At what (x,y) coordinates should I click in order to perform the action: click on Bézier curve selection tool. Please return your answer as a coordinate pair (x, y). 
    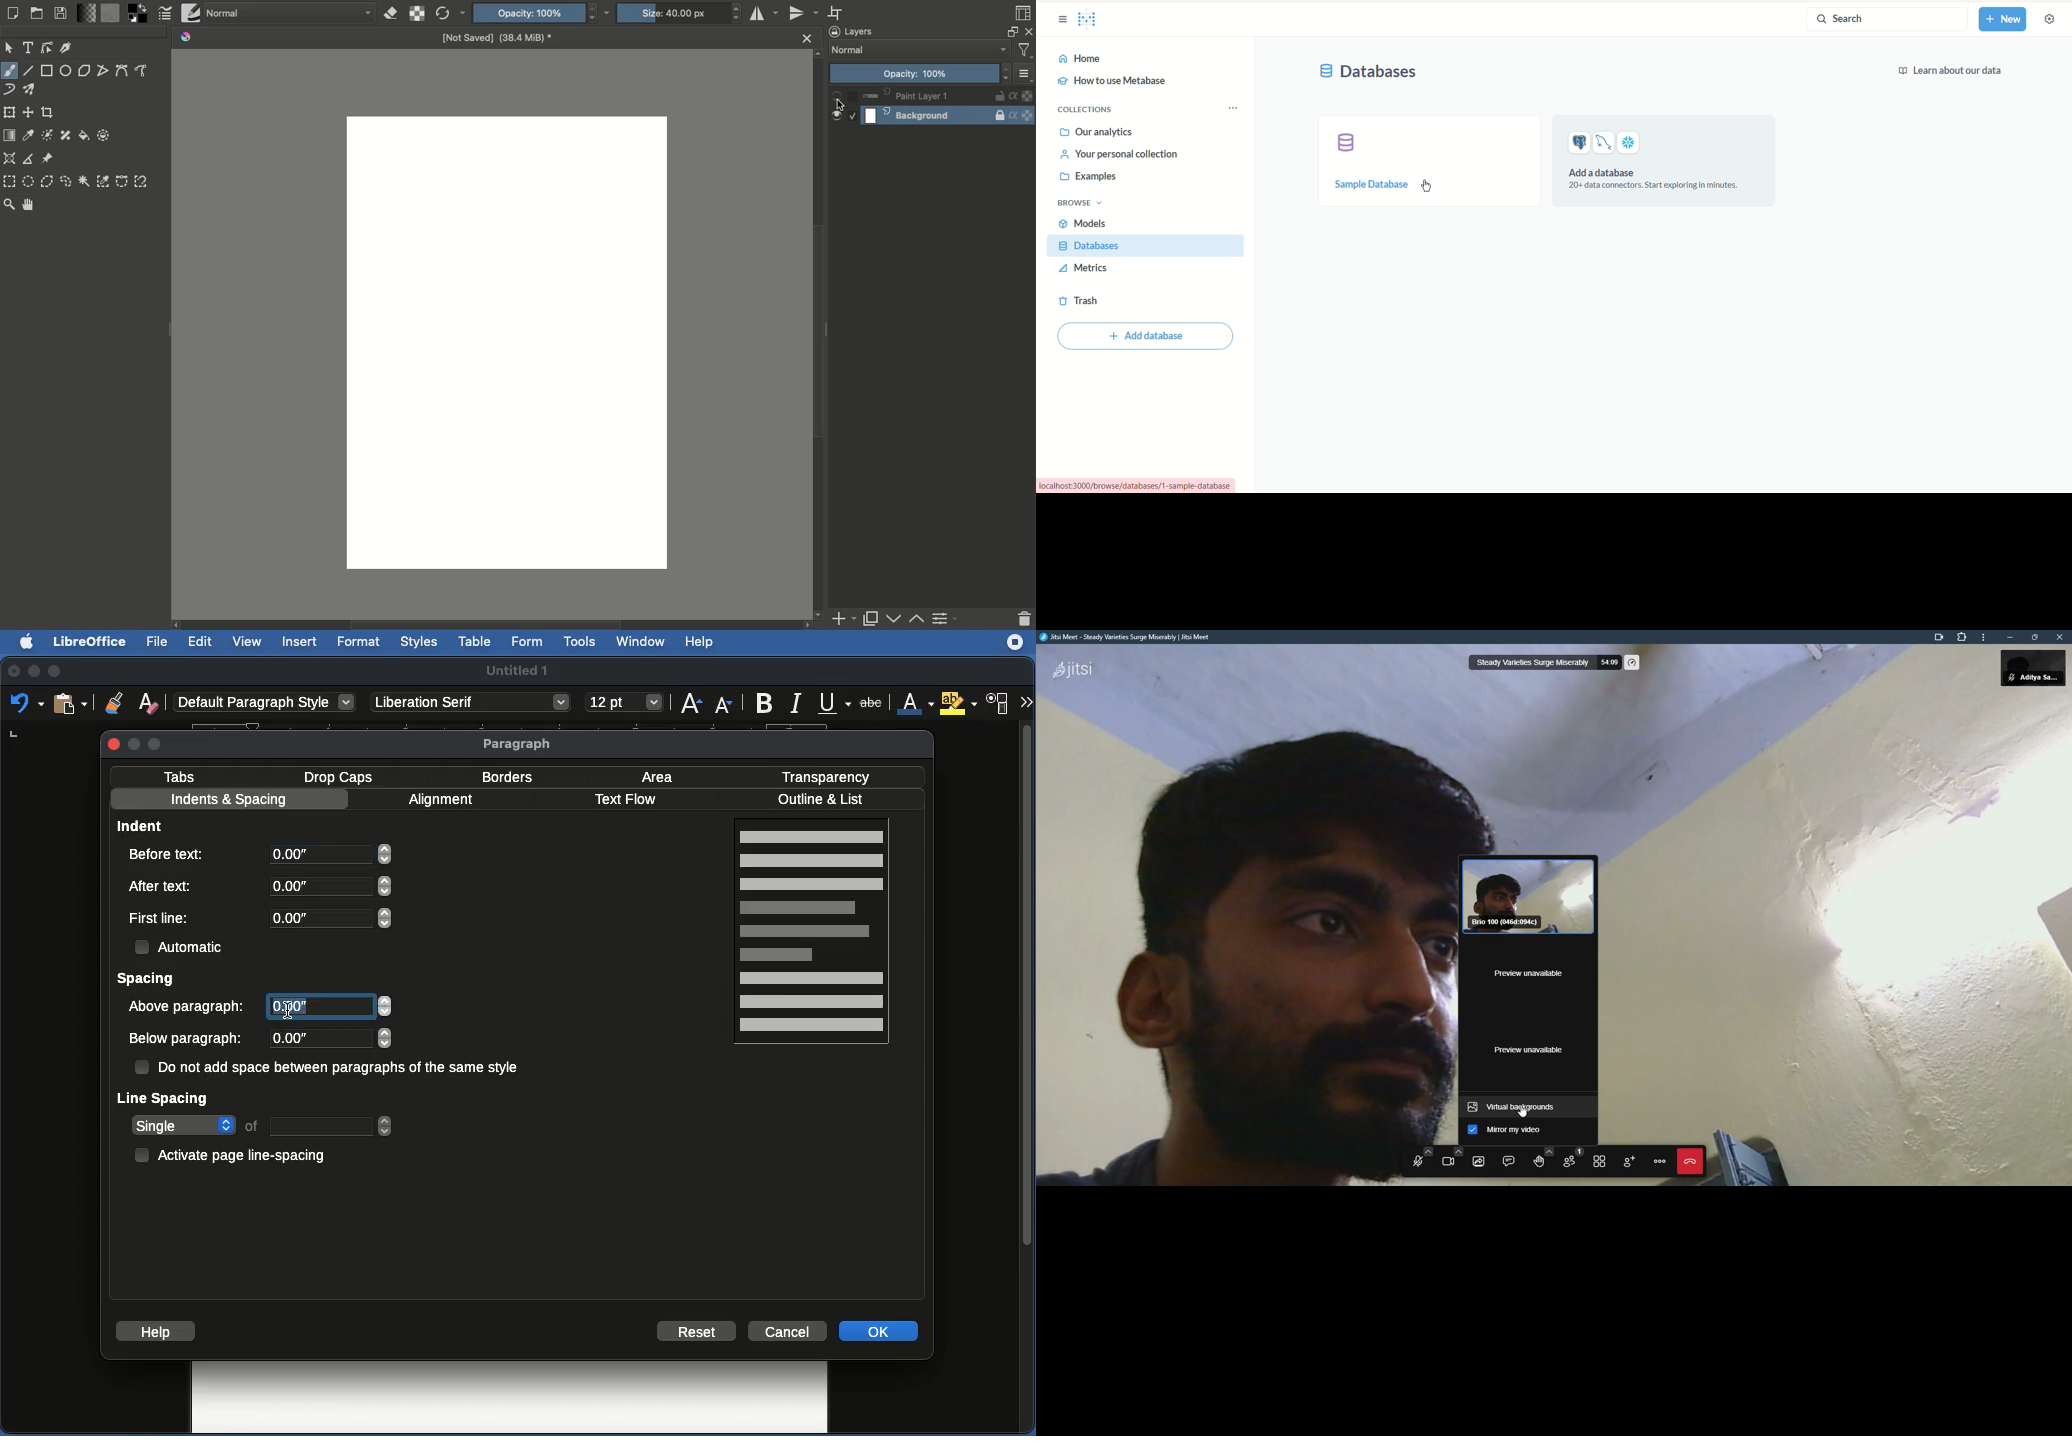
    Looking at the image, I should click on (123, 183).